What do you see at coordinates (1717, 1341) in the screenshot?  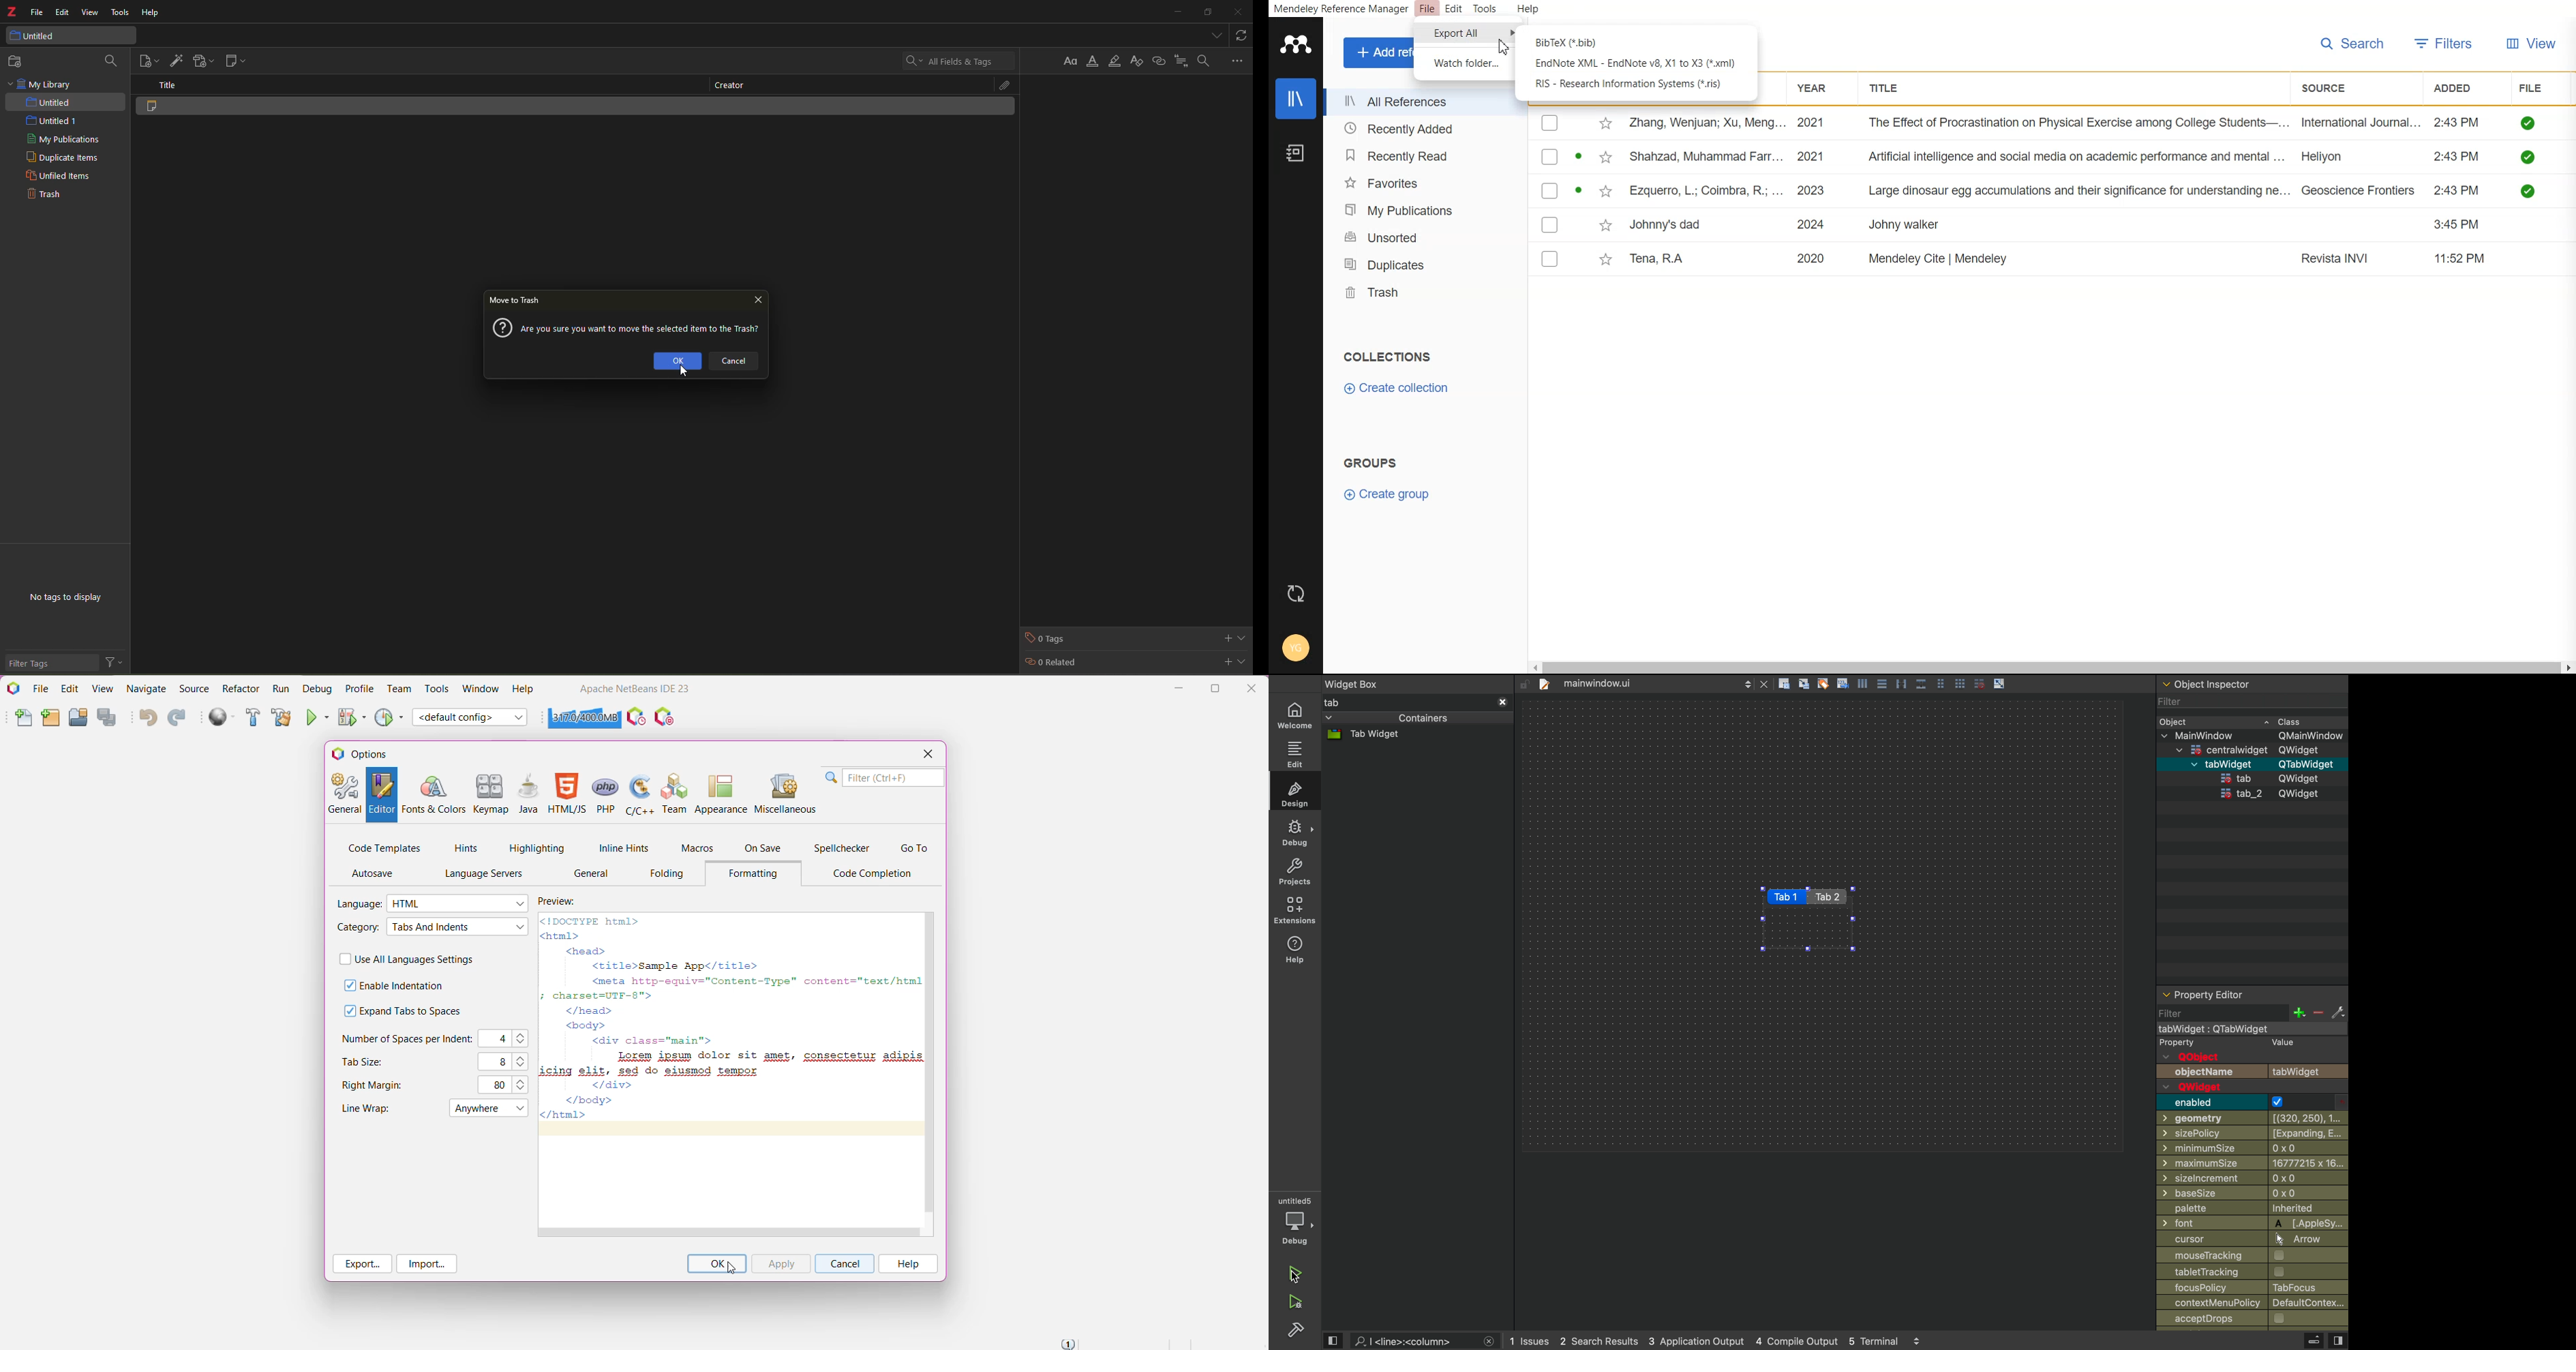 I see `logs` at bounding box center [1717, 1341].